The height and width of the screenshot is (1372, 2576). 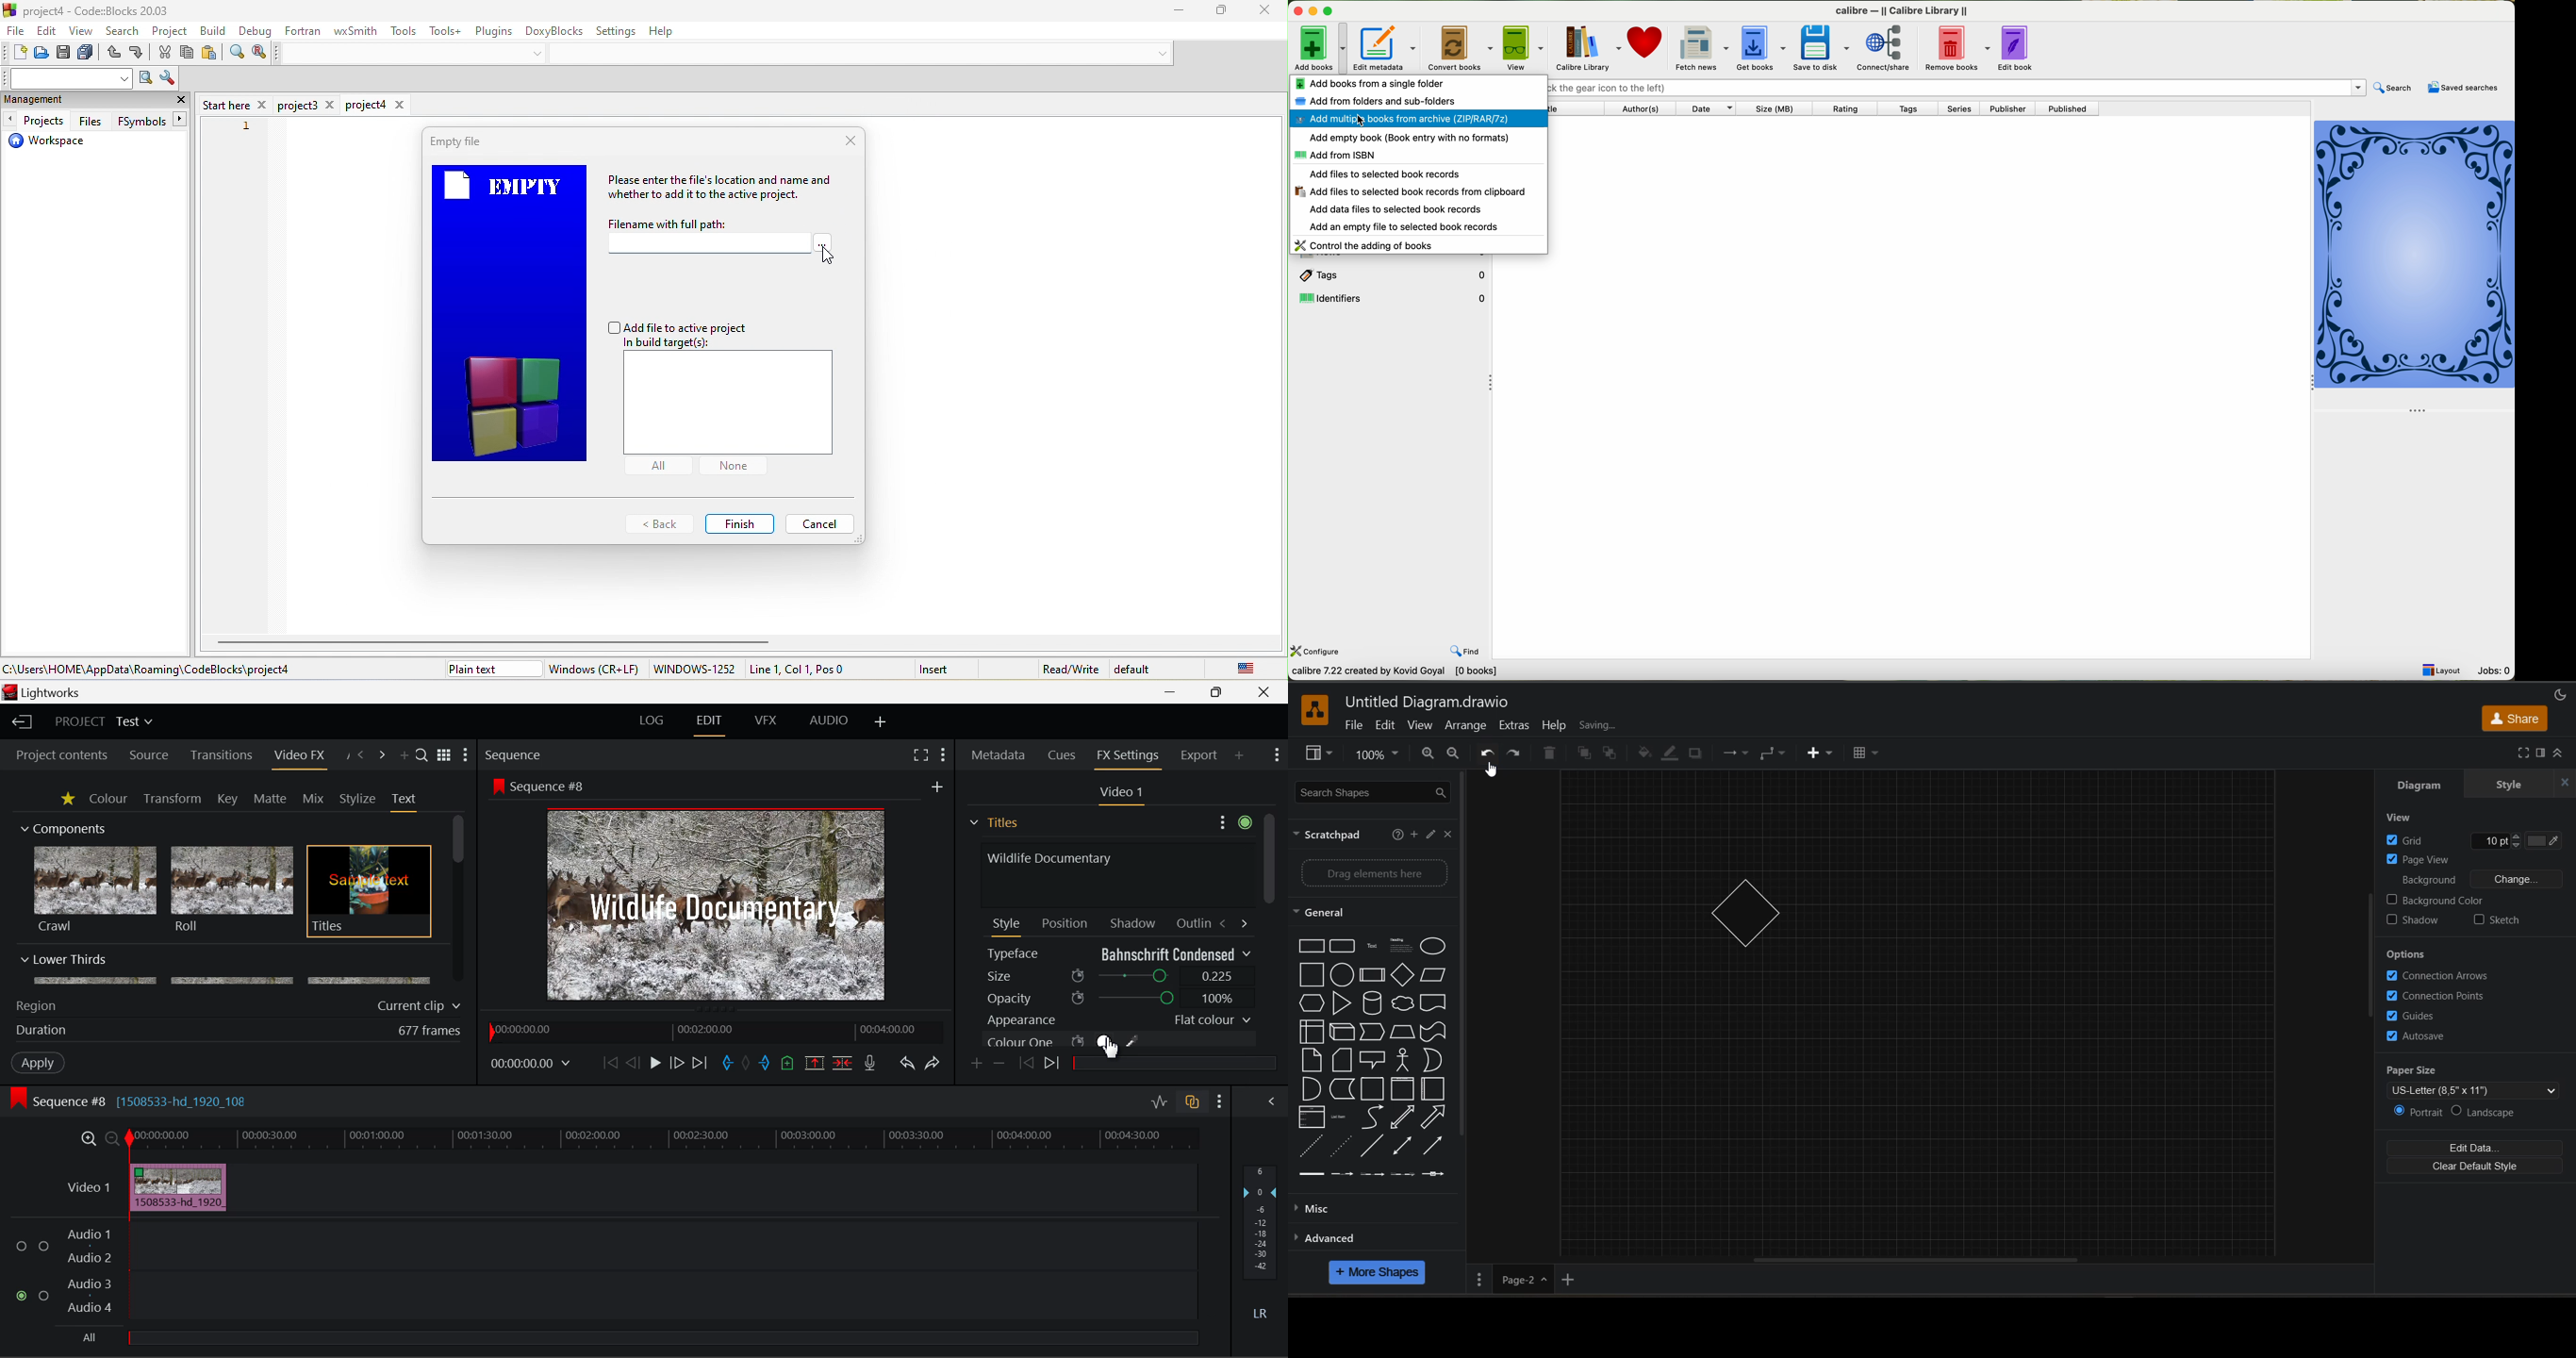 What do you see at coordinates (299, 757) in the screenshot?
I see `Video FX Panel Open` at bounding box center [299, 757].